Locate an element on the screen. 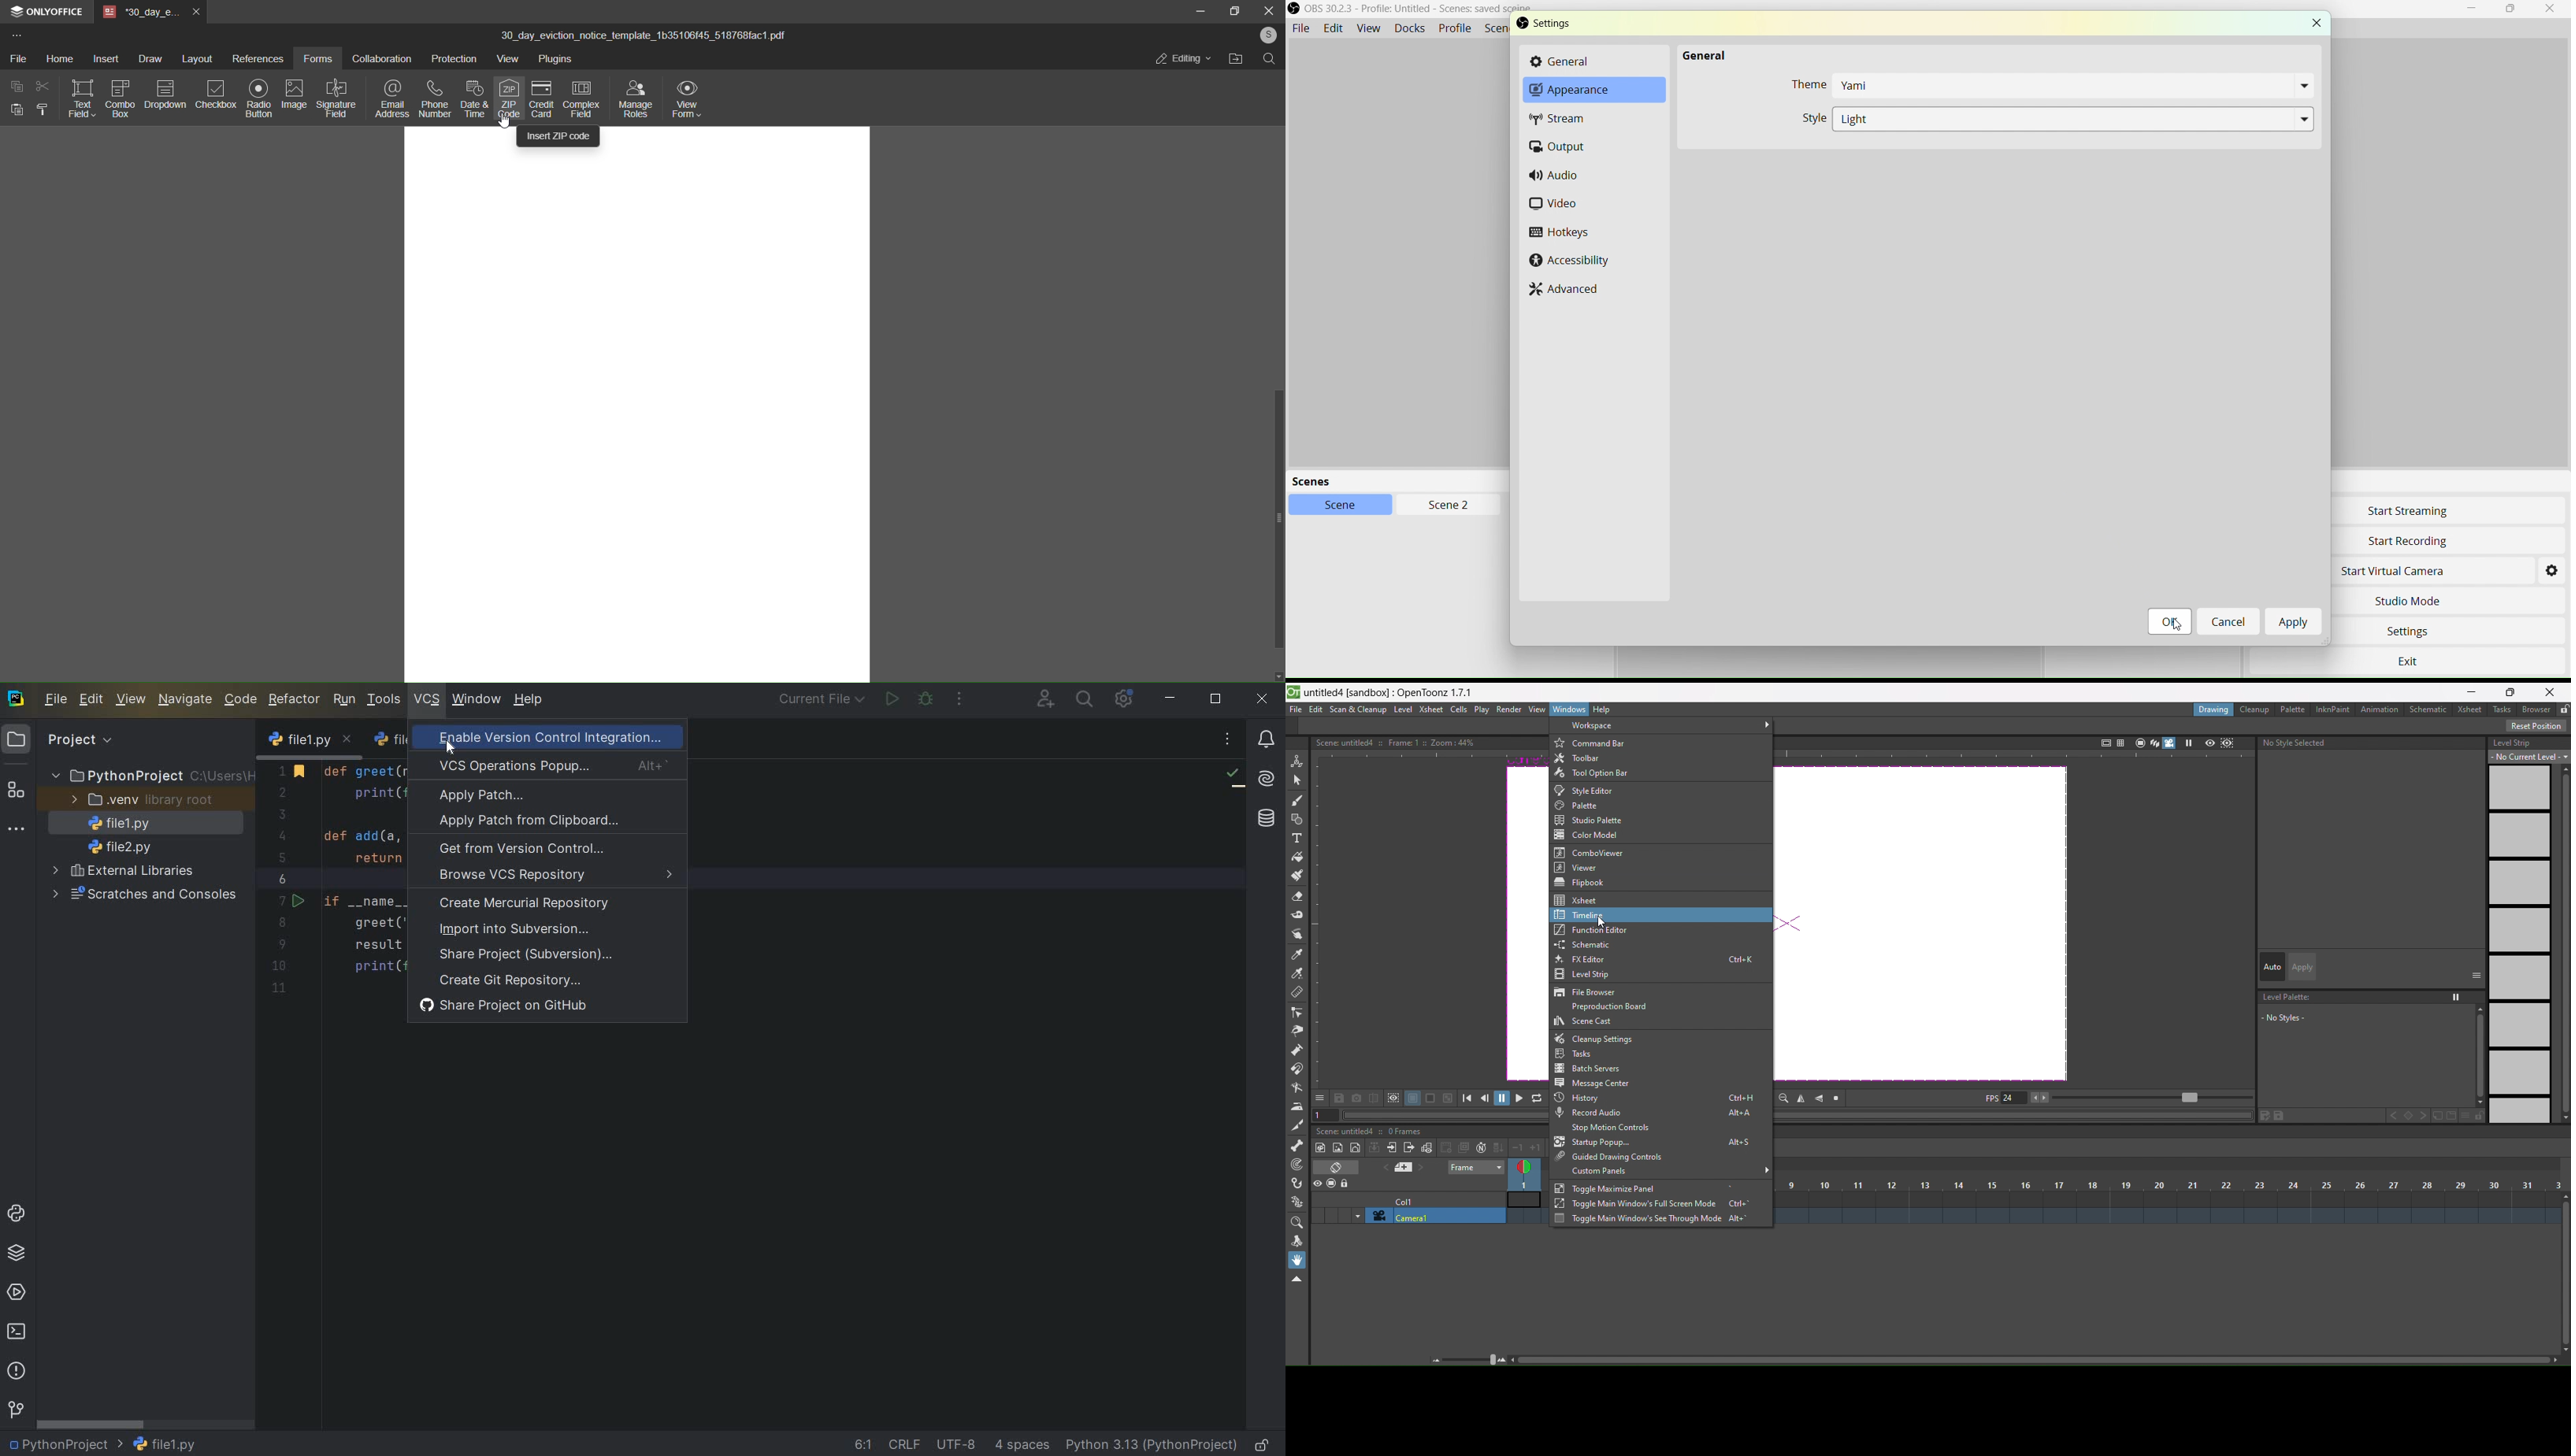 This screenshot has width=2576, height=1456. collaboration is located at coordinates (378, 58).